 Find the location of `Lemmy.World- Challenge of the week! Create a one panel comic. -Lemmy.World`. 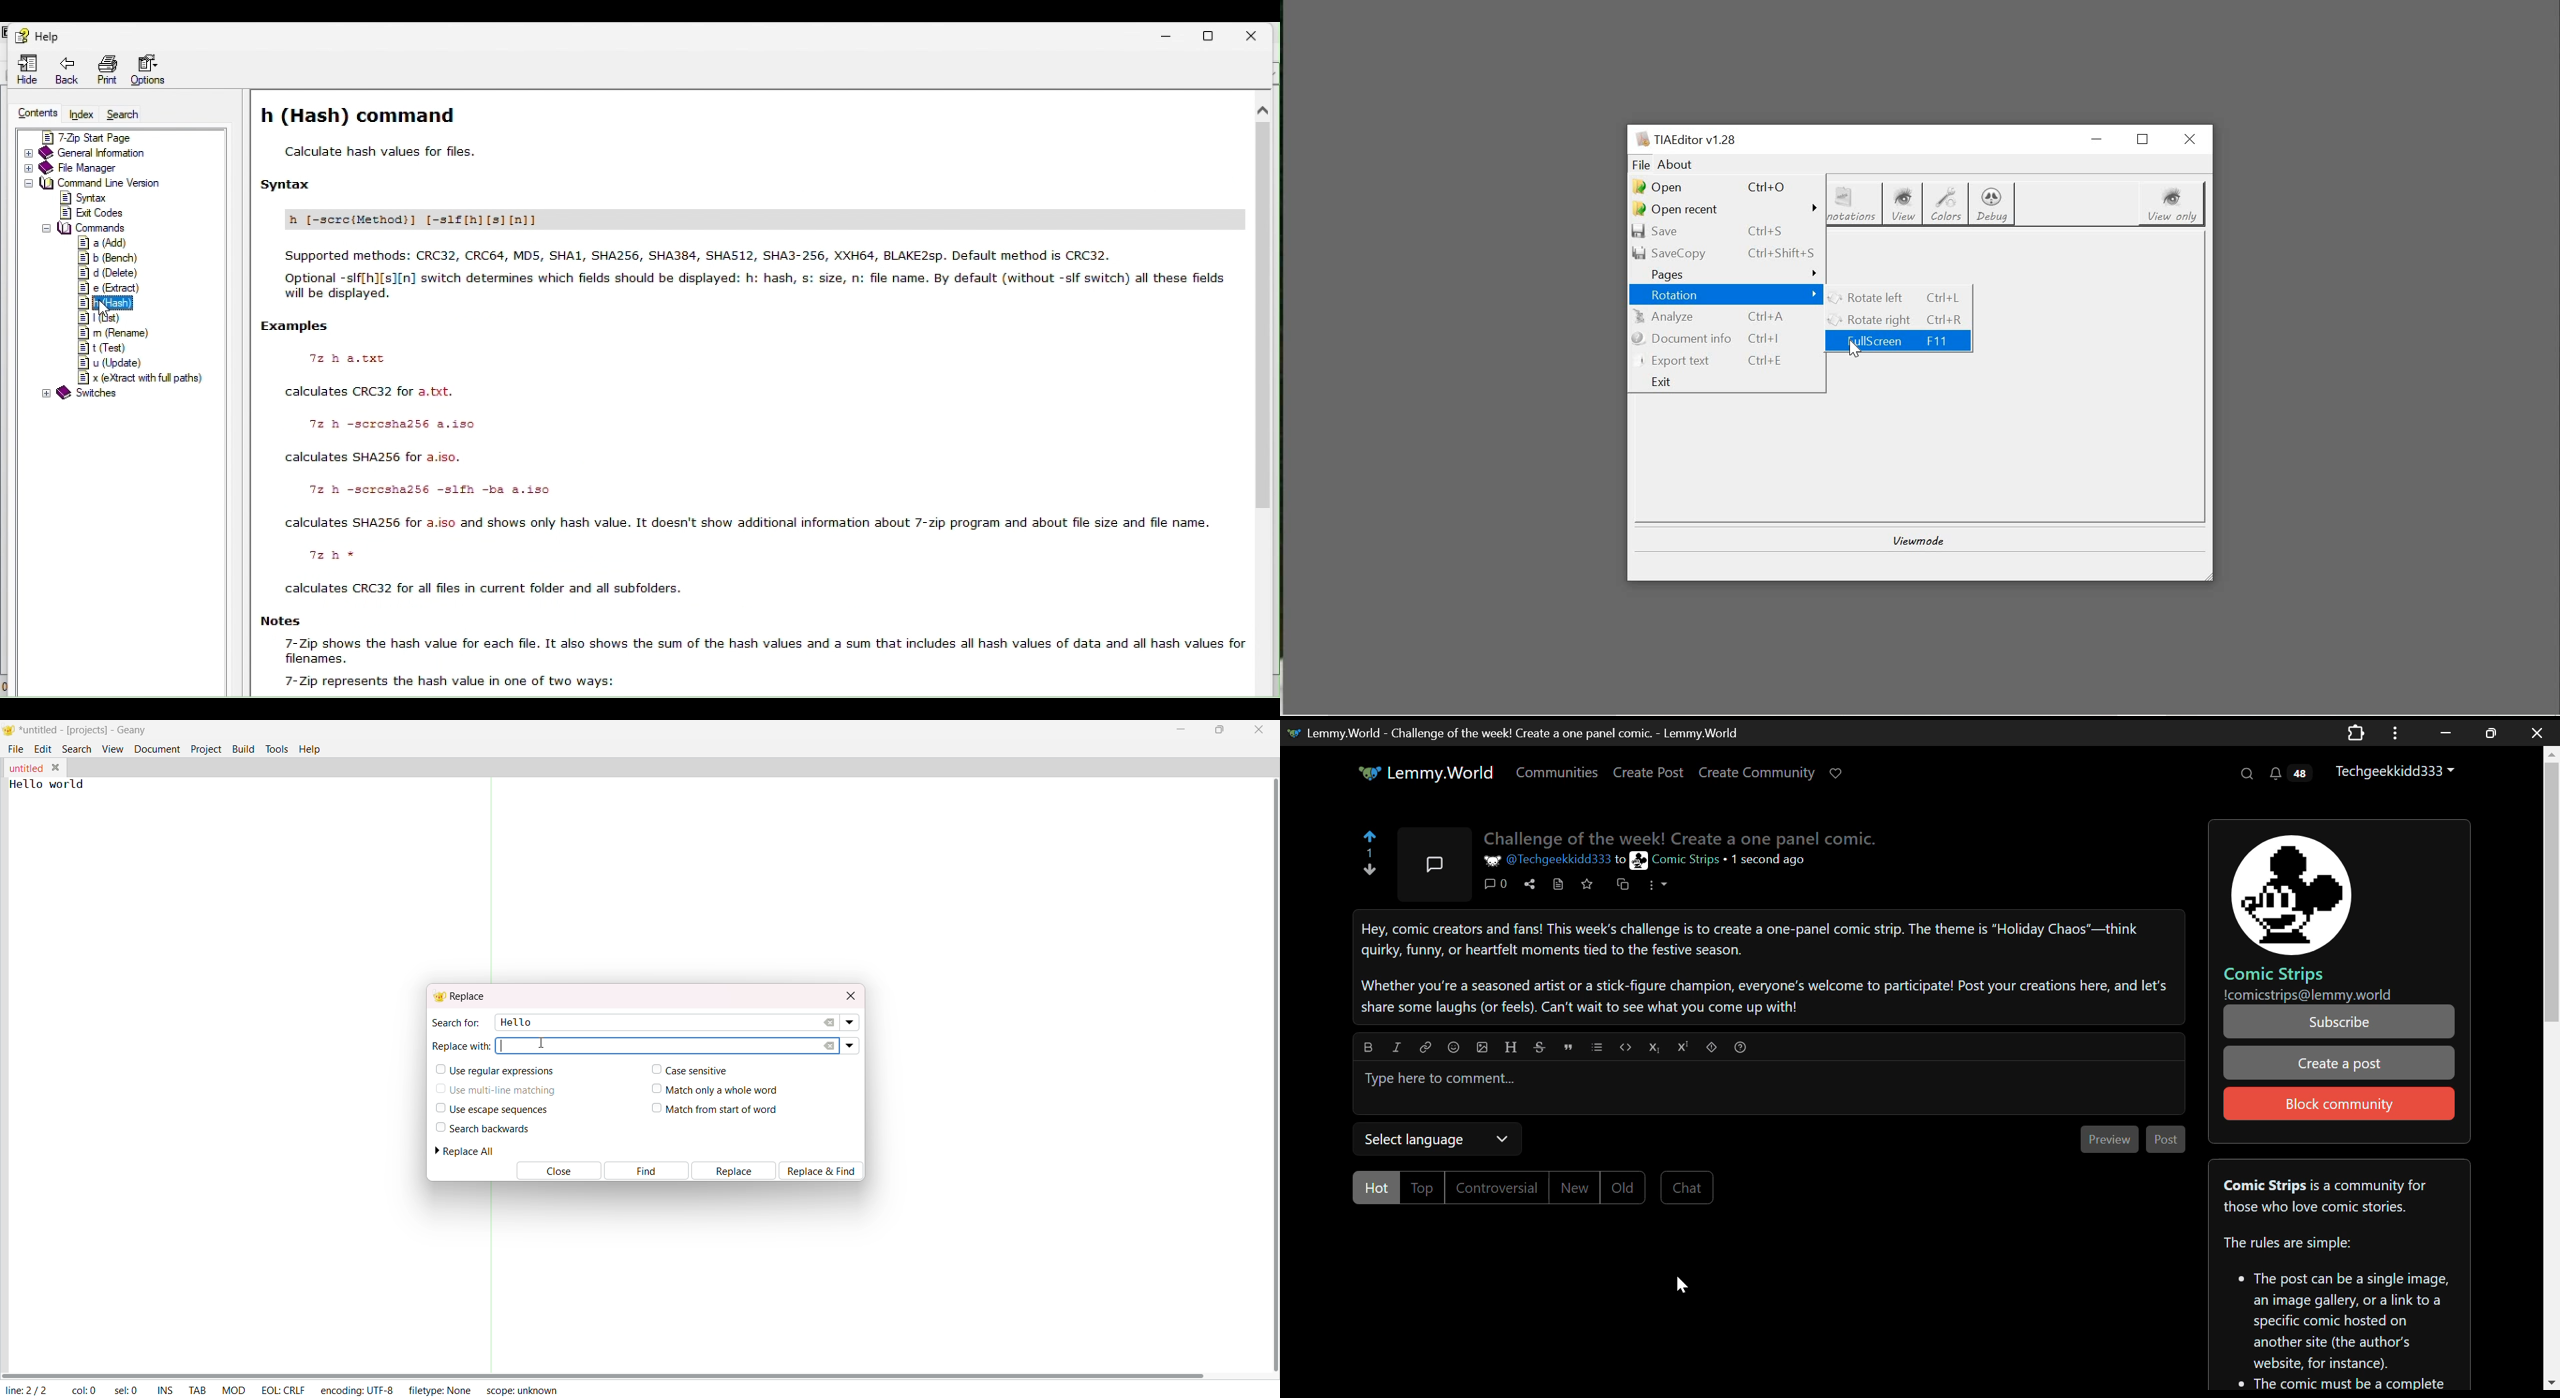

Lemmy.World- Challenge of the week! Create a one panel comic. -Lemmy.World is located at coordinates (1513, 733).